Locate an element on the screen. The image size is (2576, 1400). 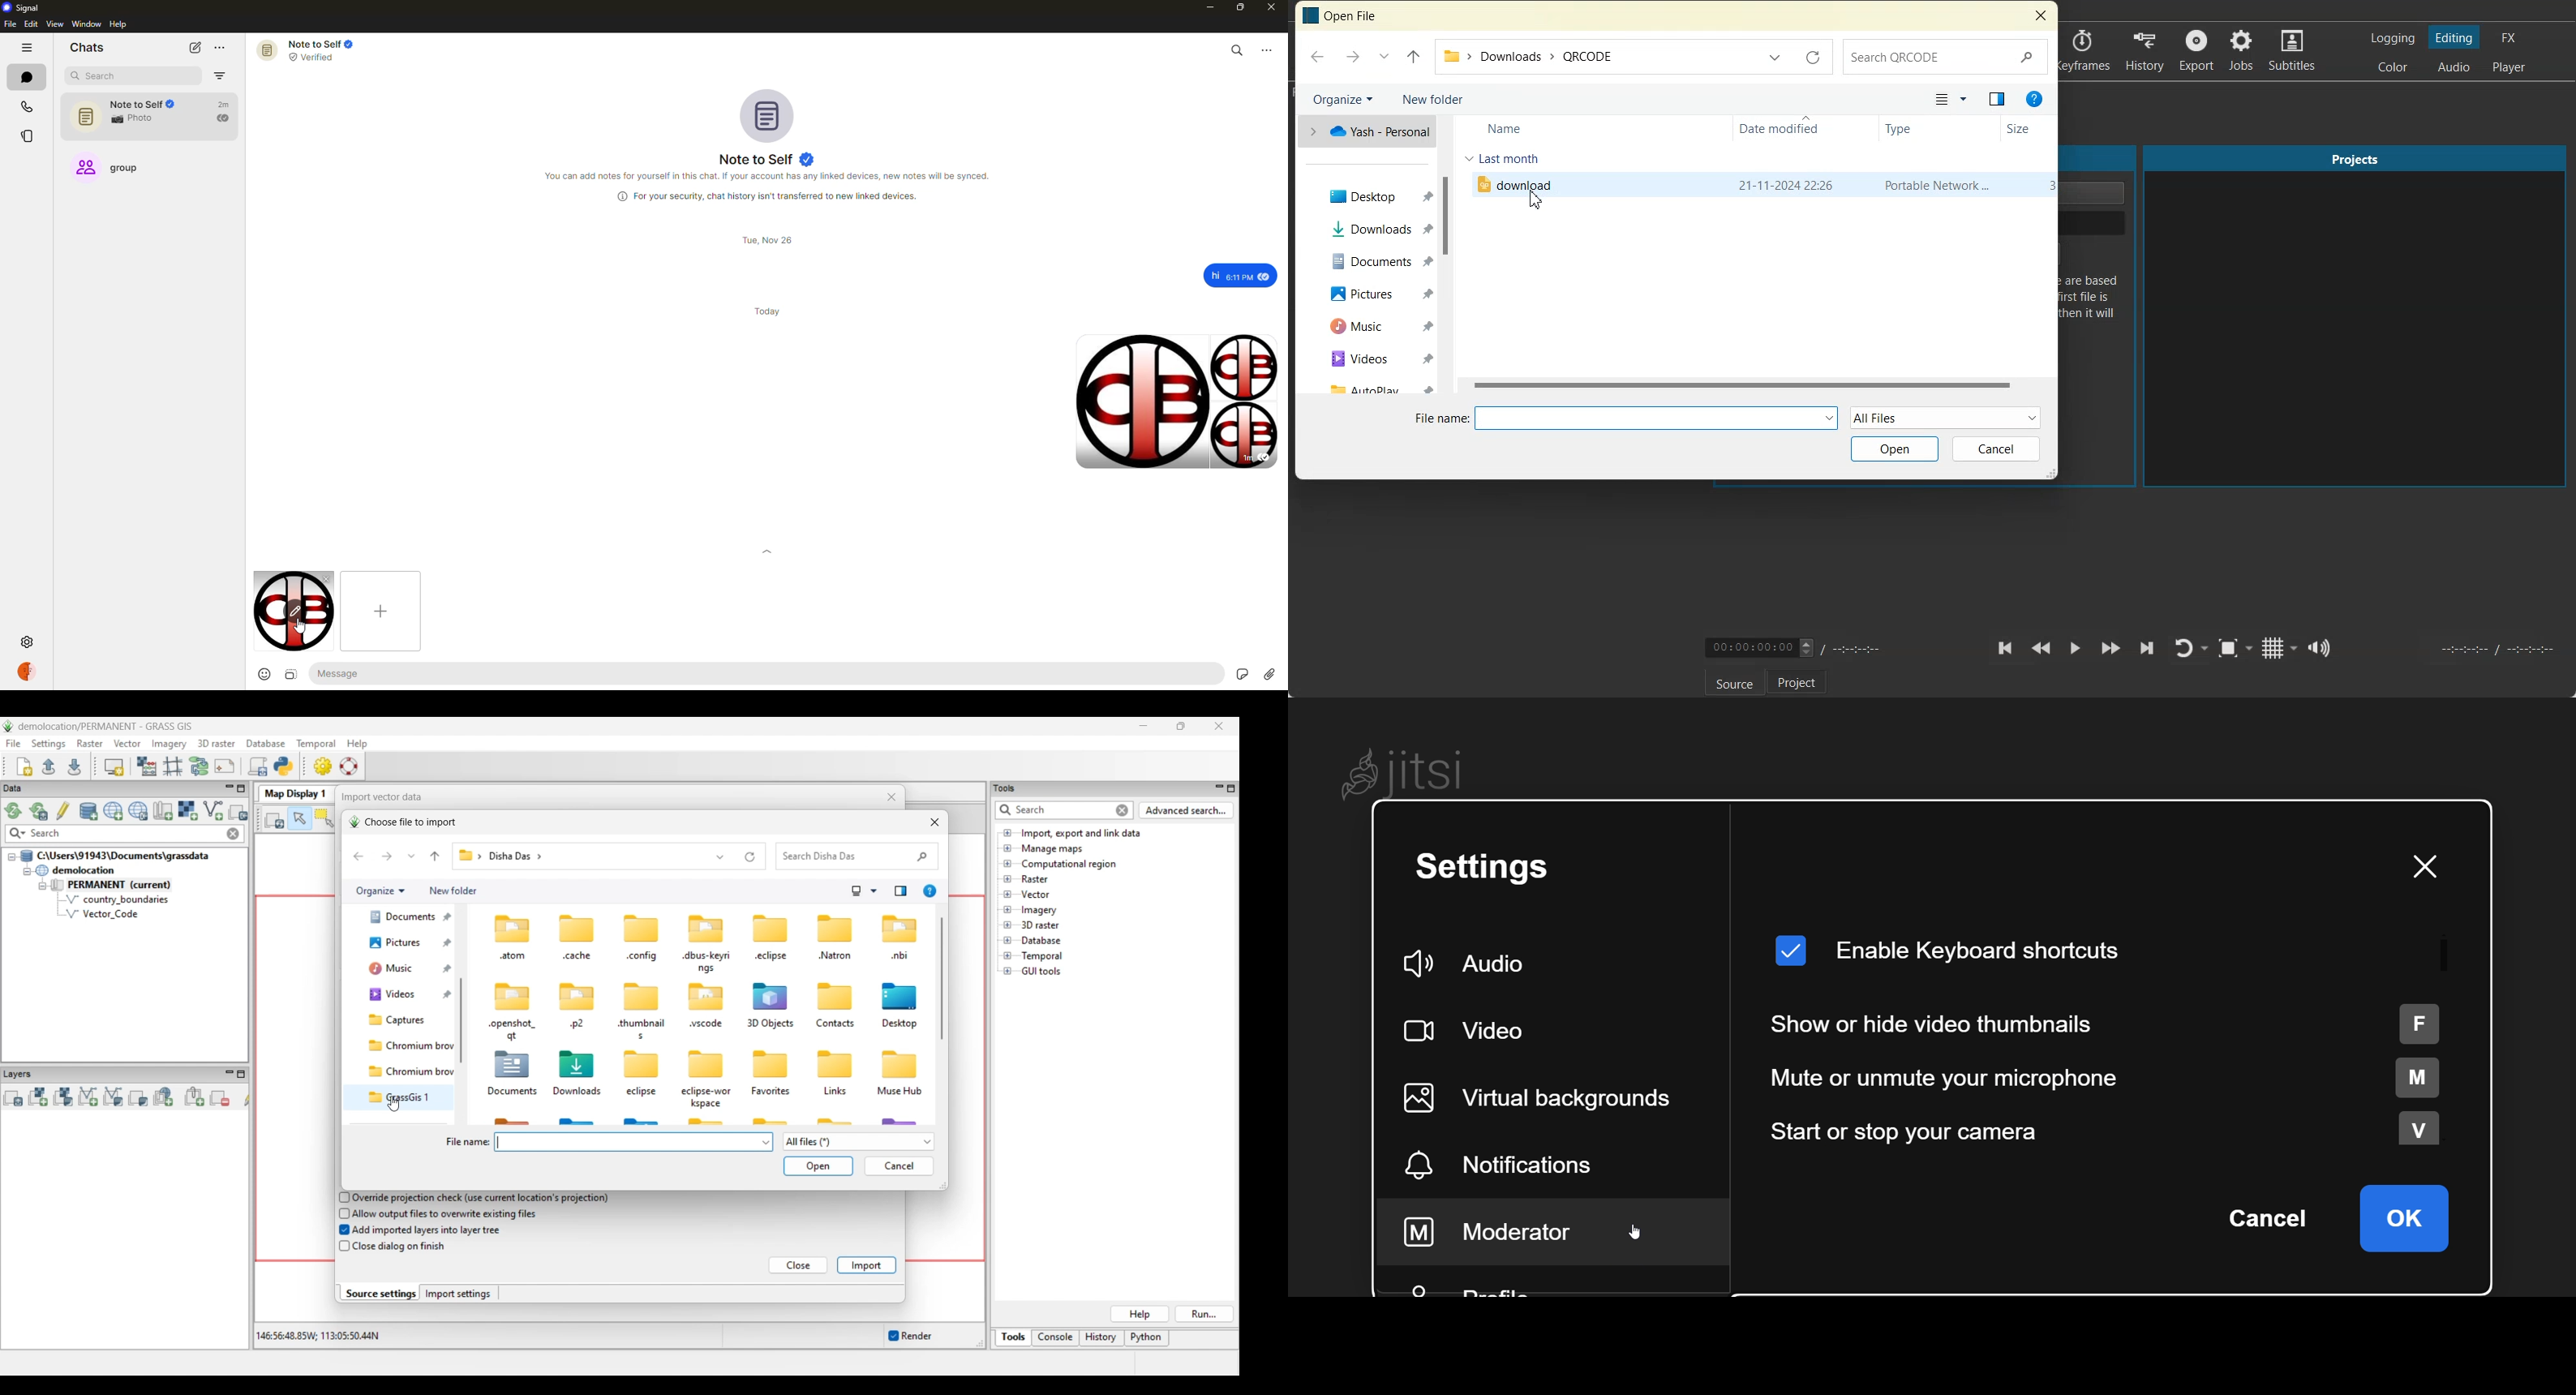
Last month is located at coordinates (1503, 158).